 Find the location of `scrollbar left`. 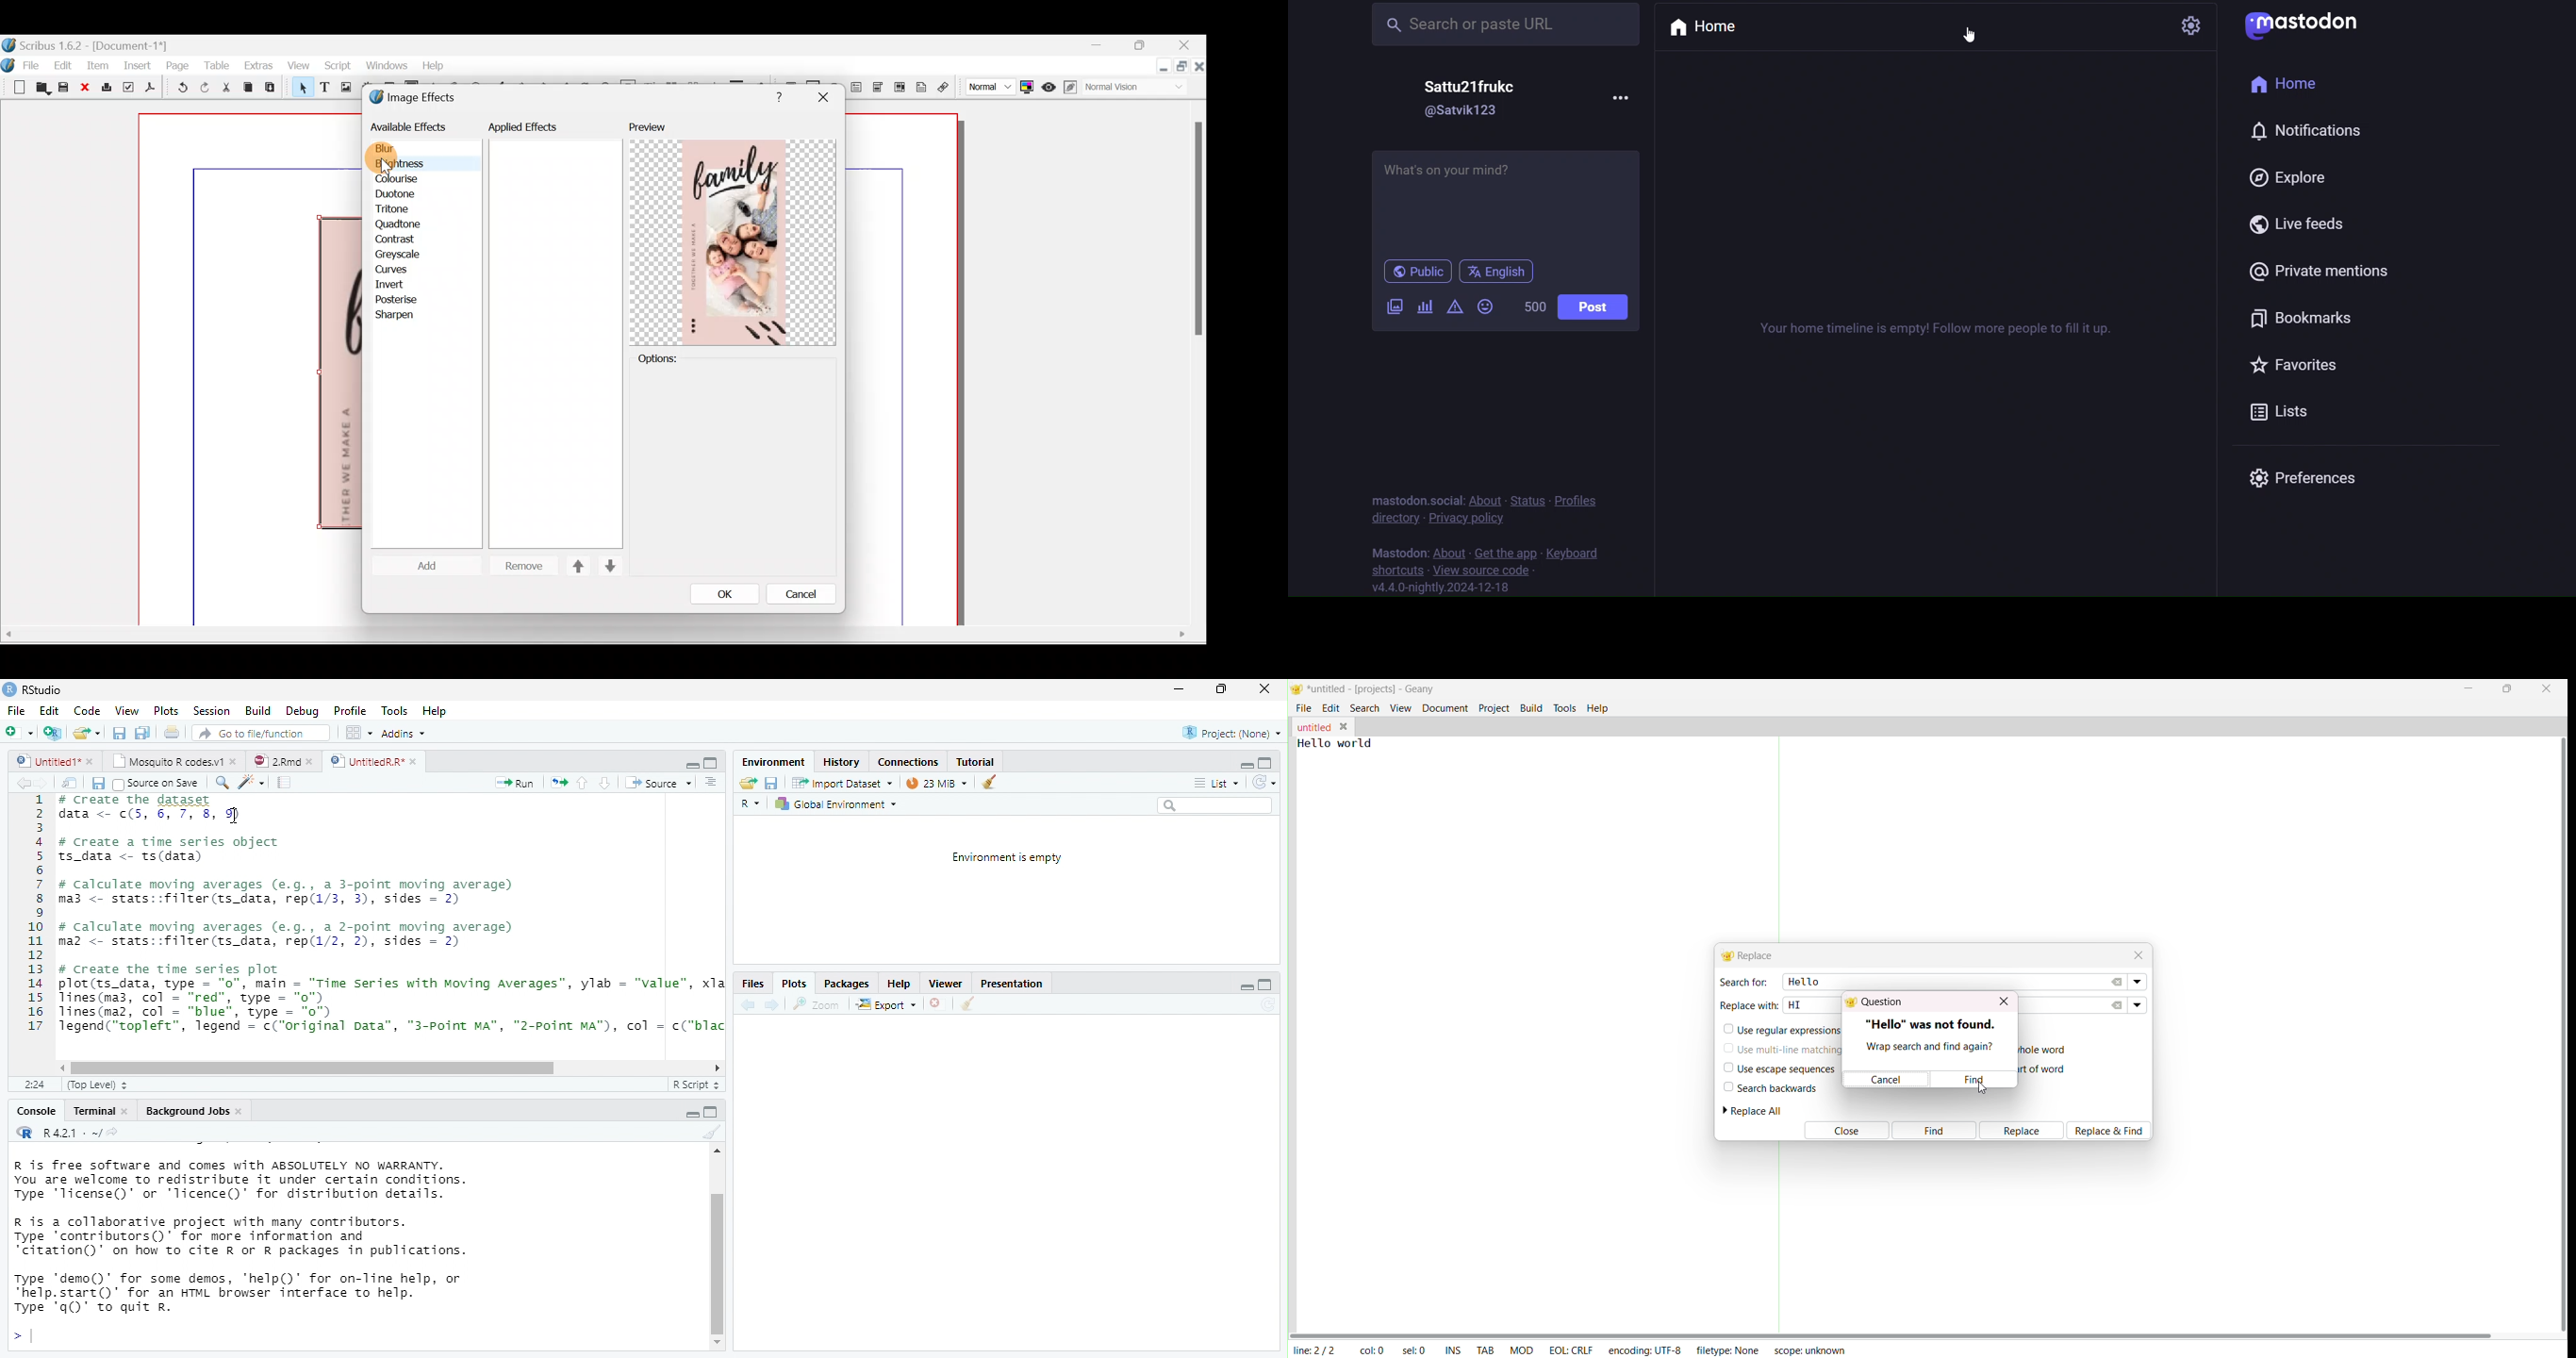

scrollbar left is located at coordinates (59, 1068).